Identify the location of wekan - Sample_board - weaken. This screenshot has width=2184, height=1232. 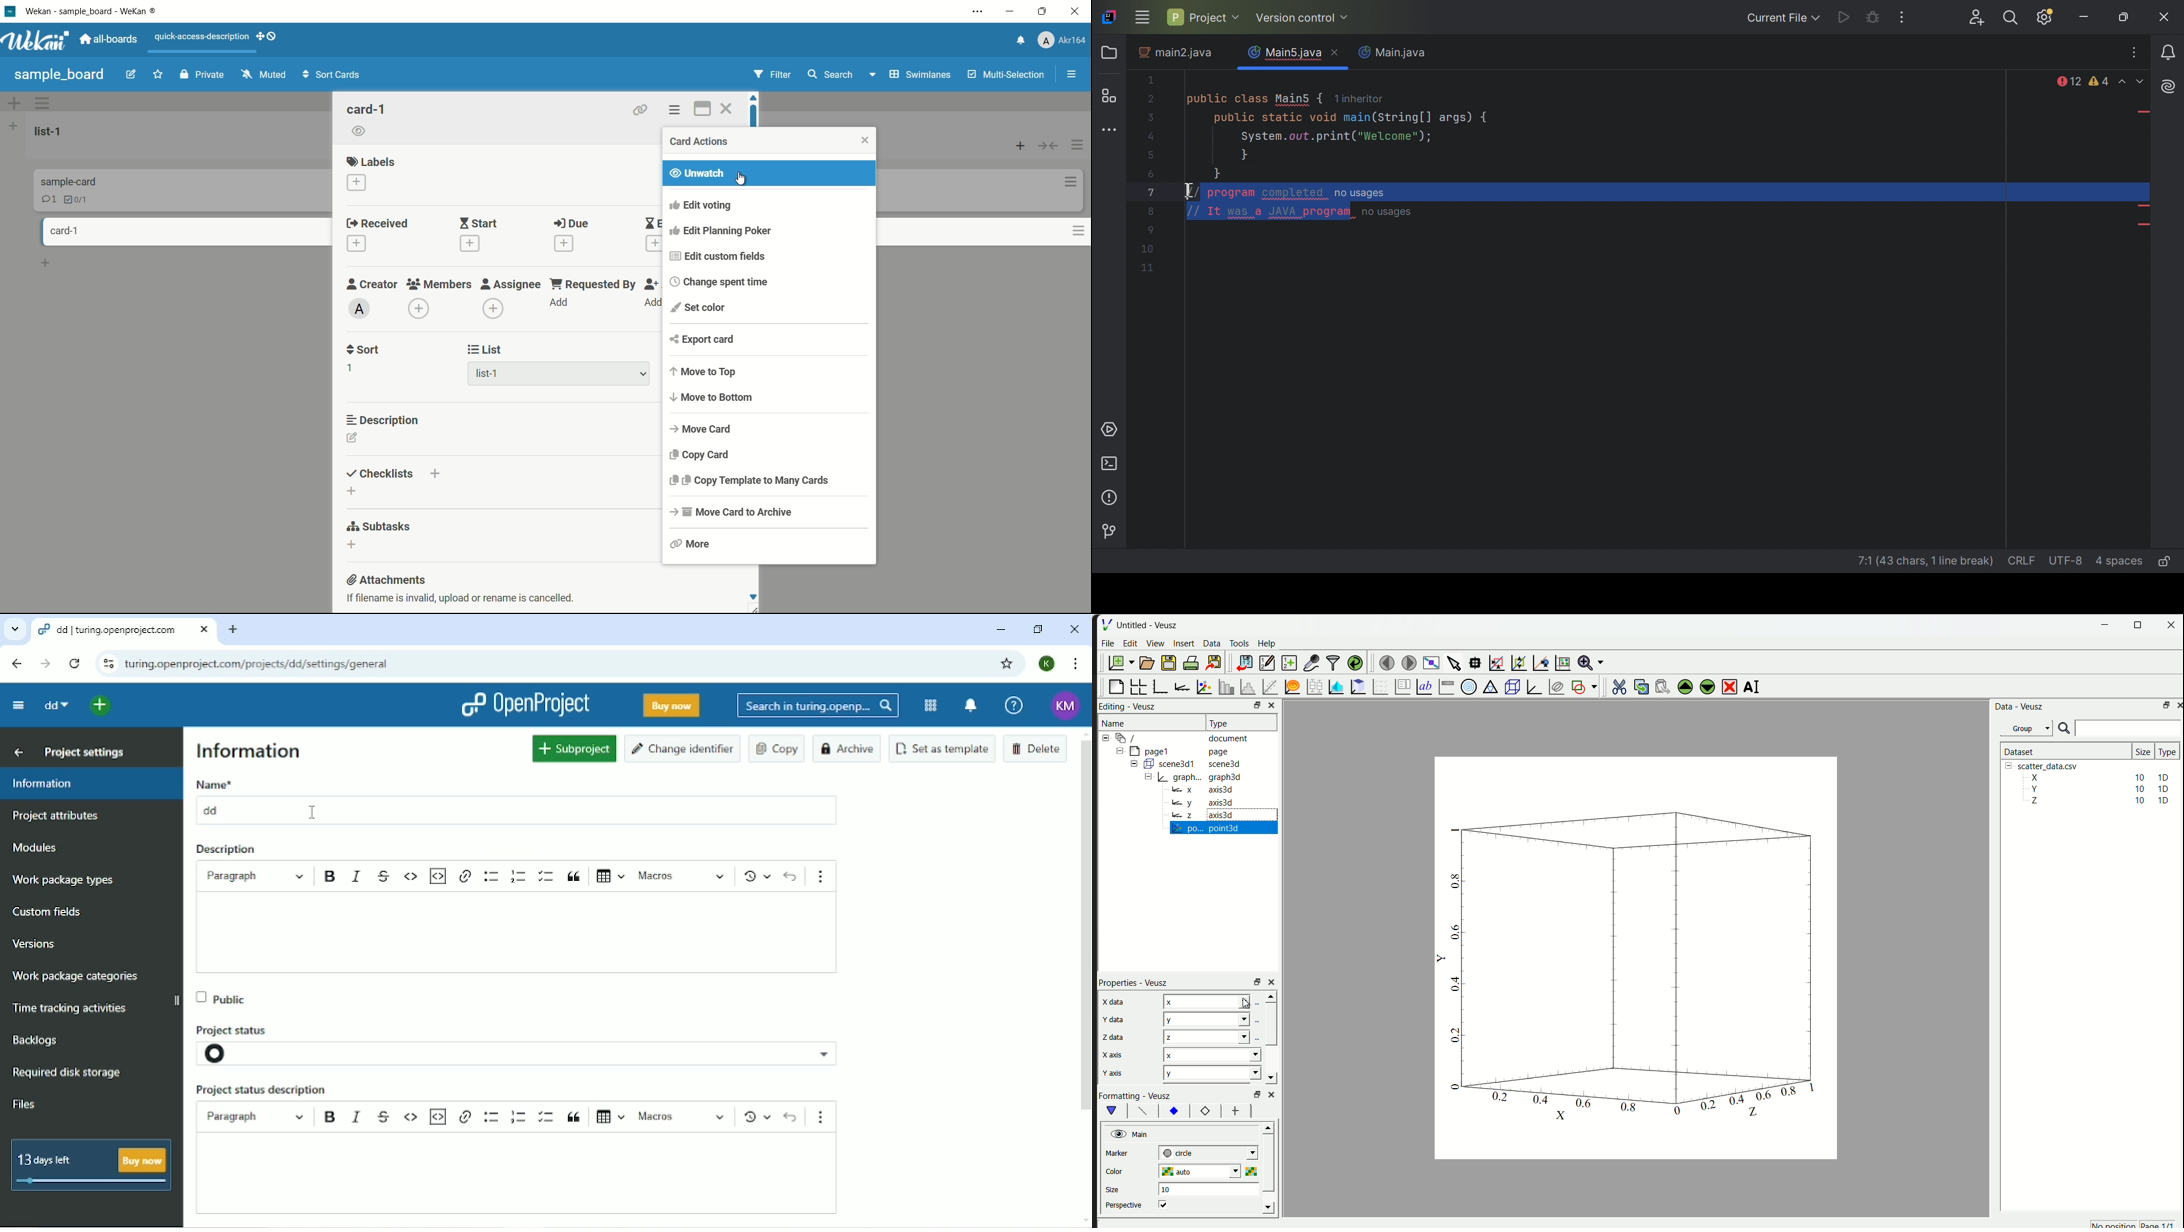
(111, 13).